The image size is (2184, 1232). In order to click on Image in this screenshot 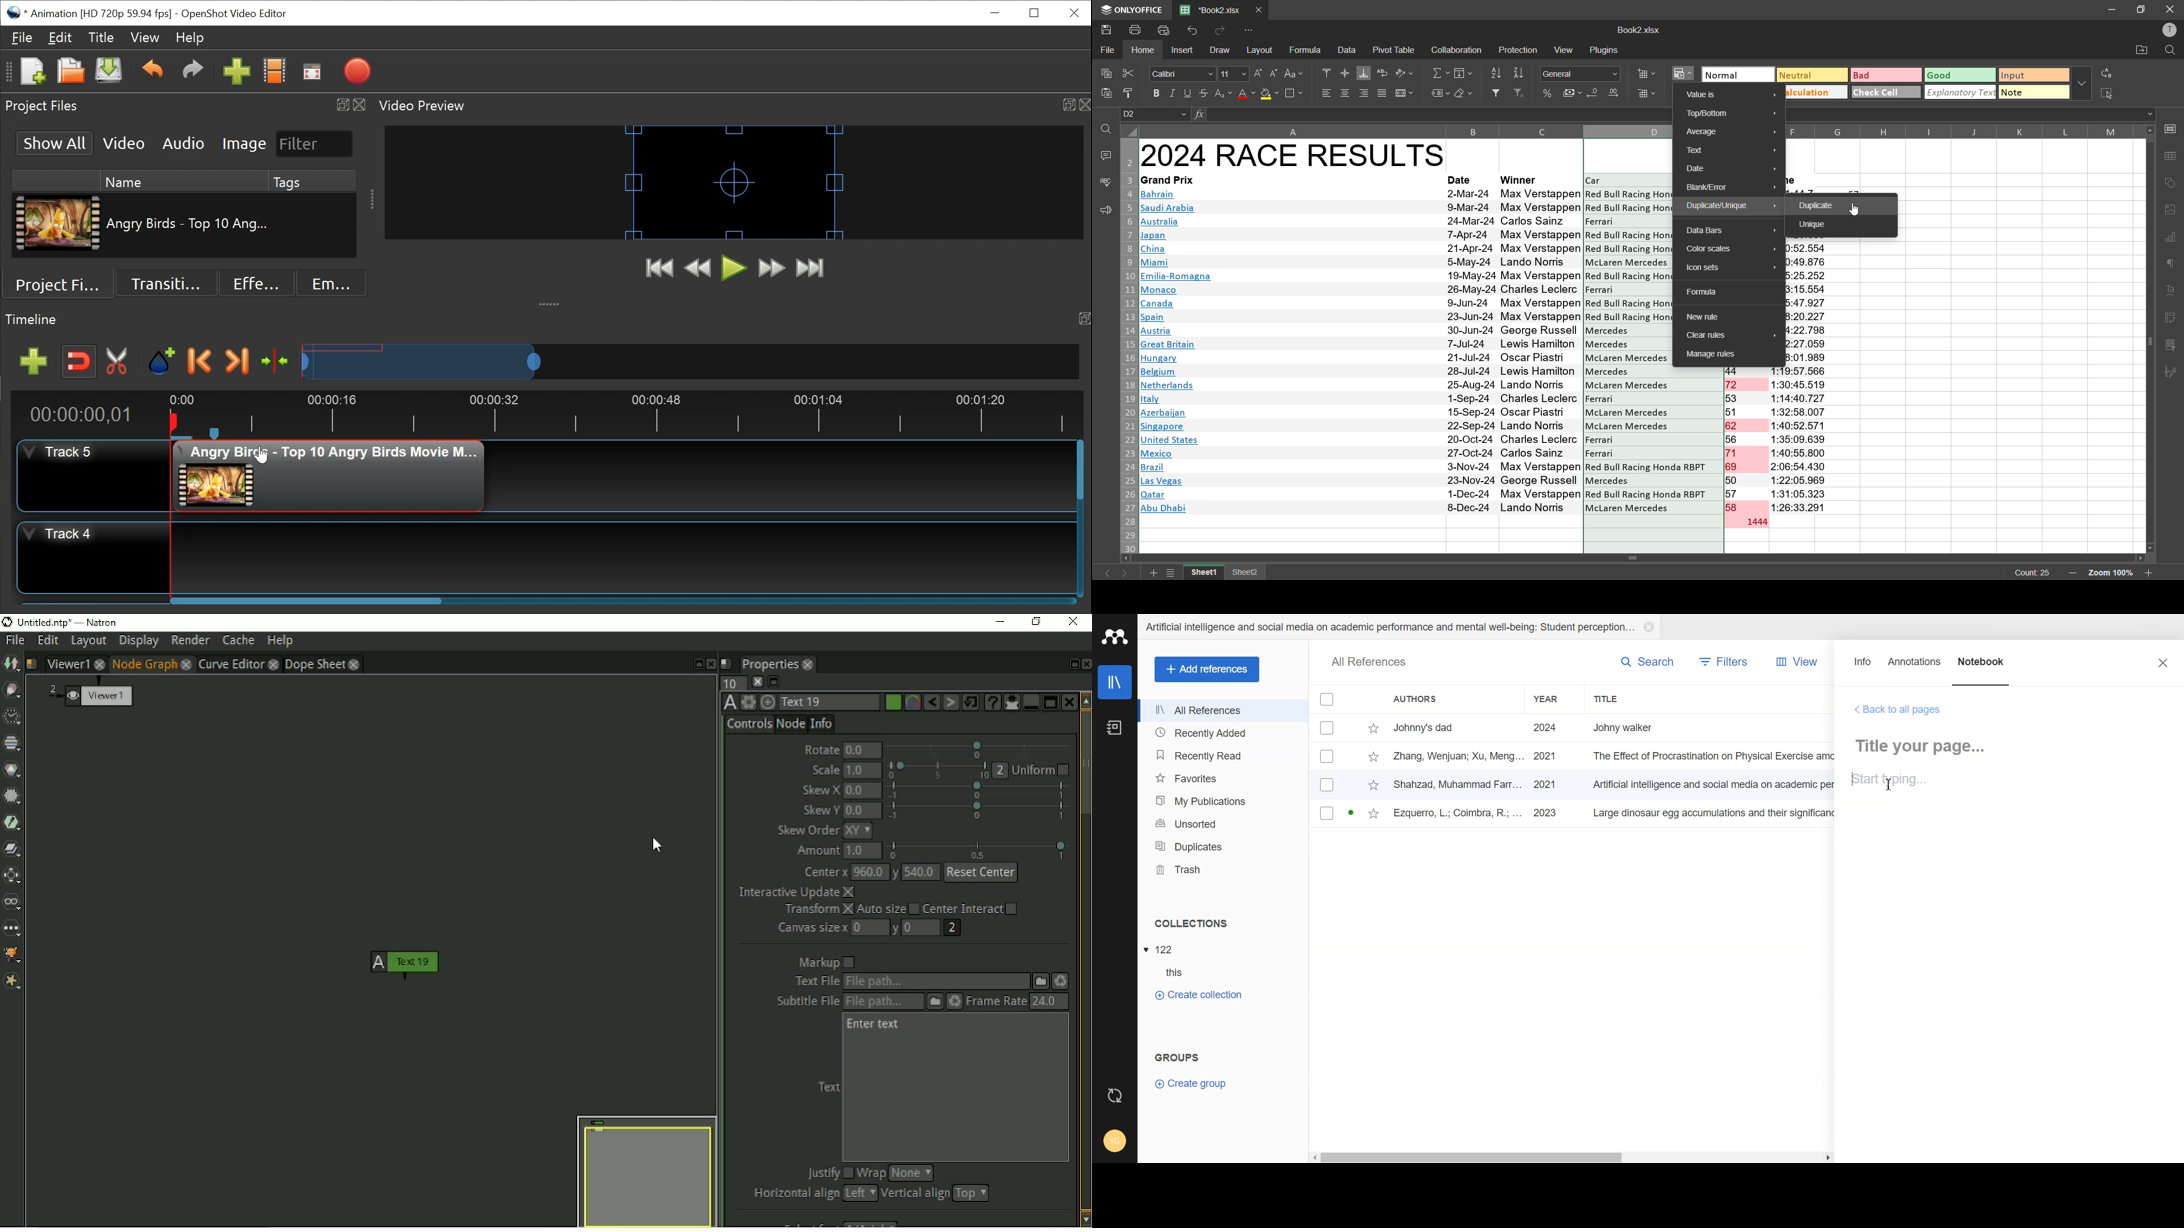, I will do `click(243, 145)`.